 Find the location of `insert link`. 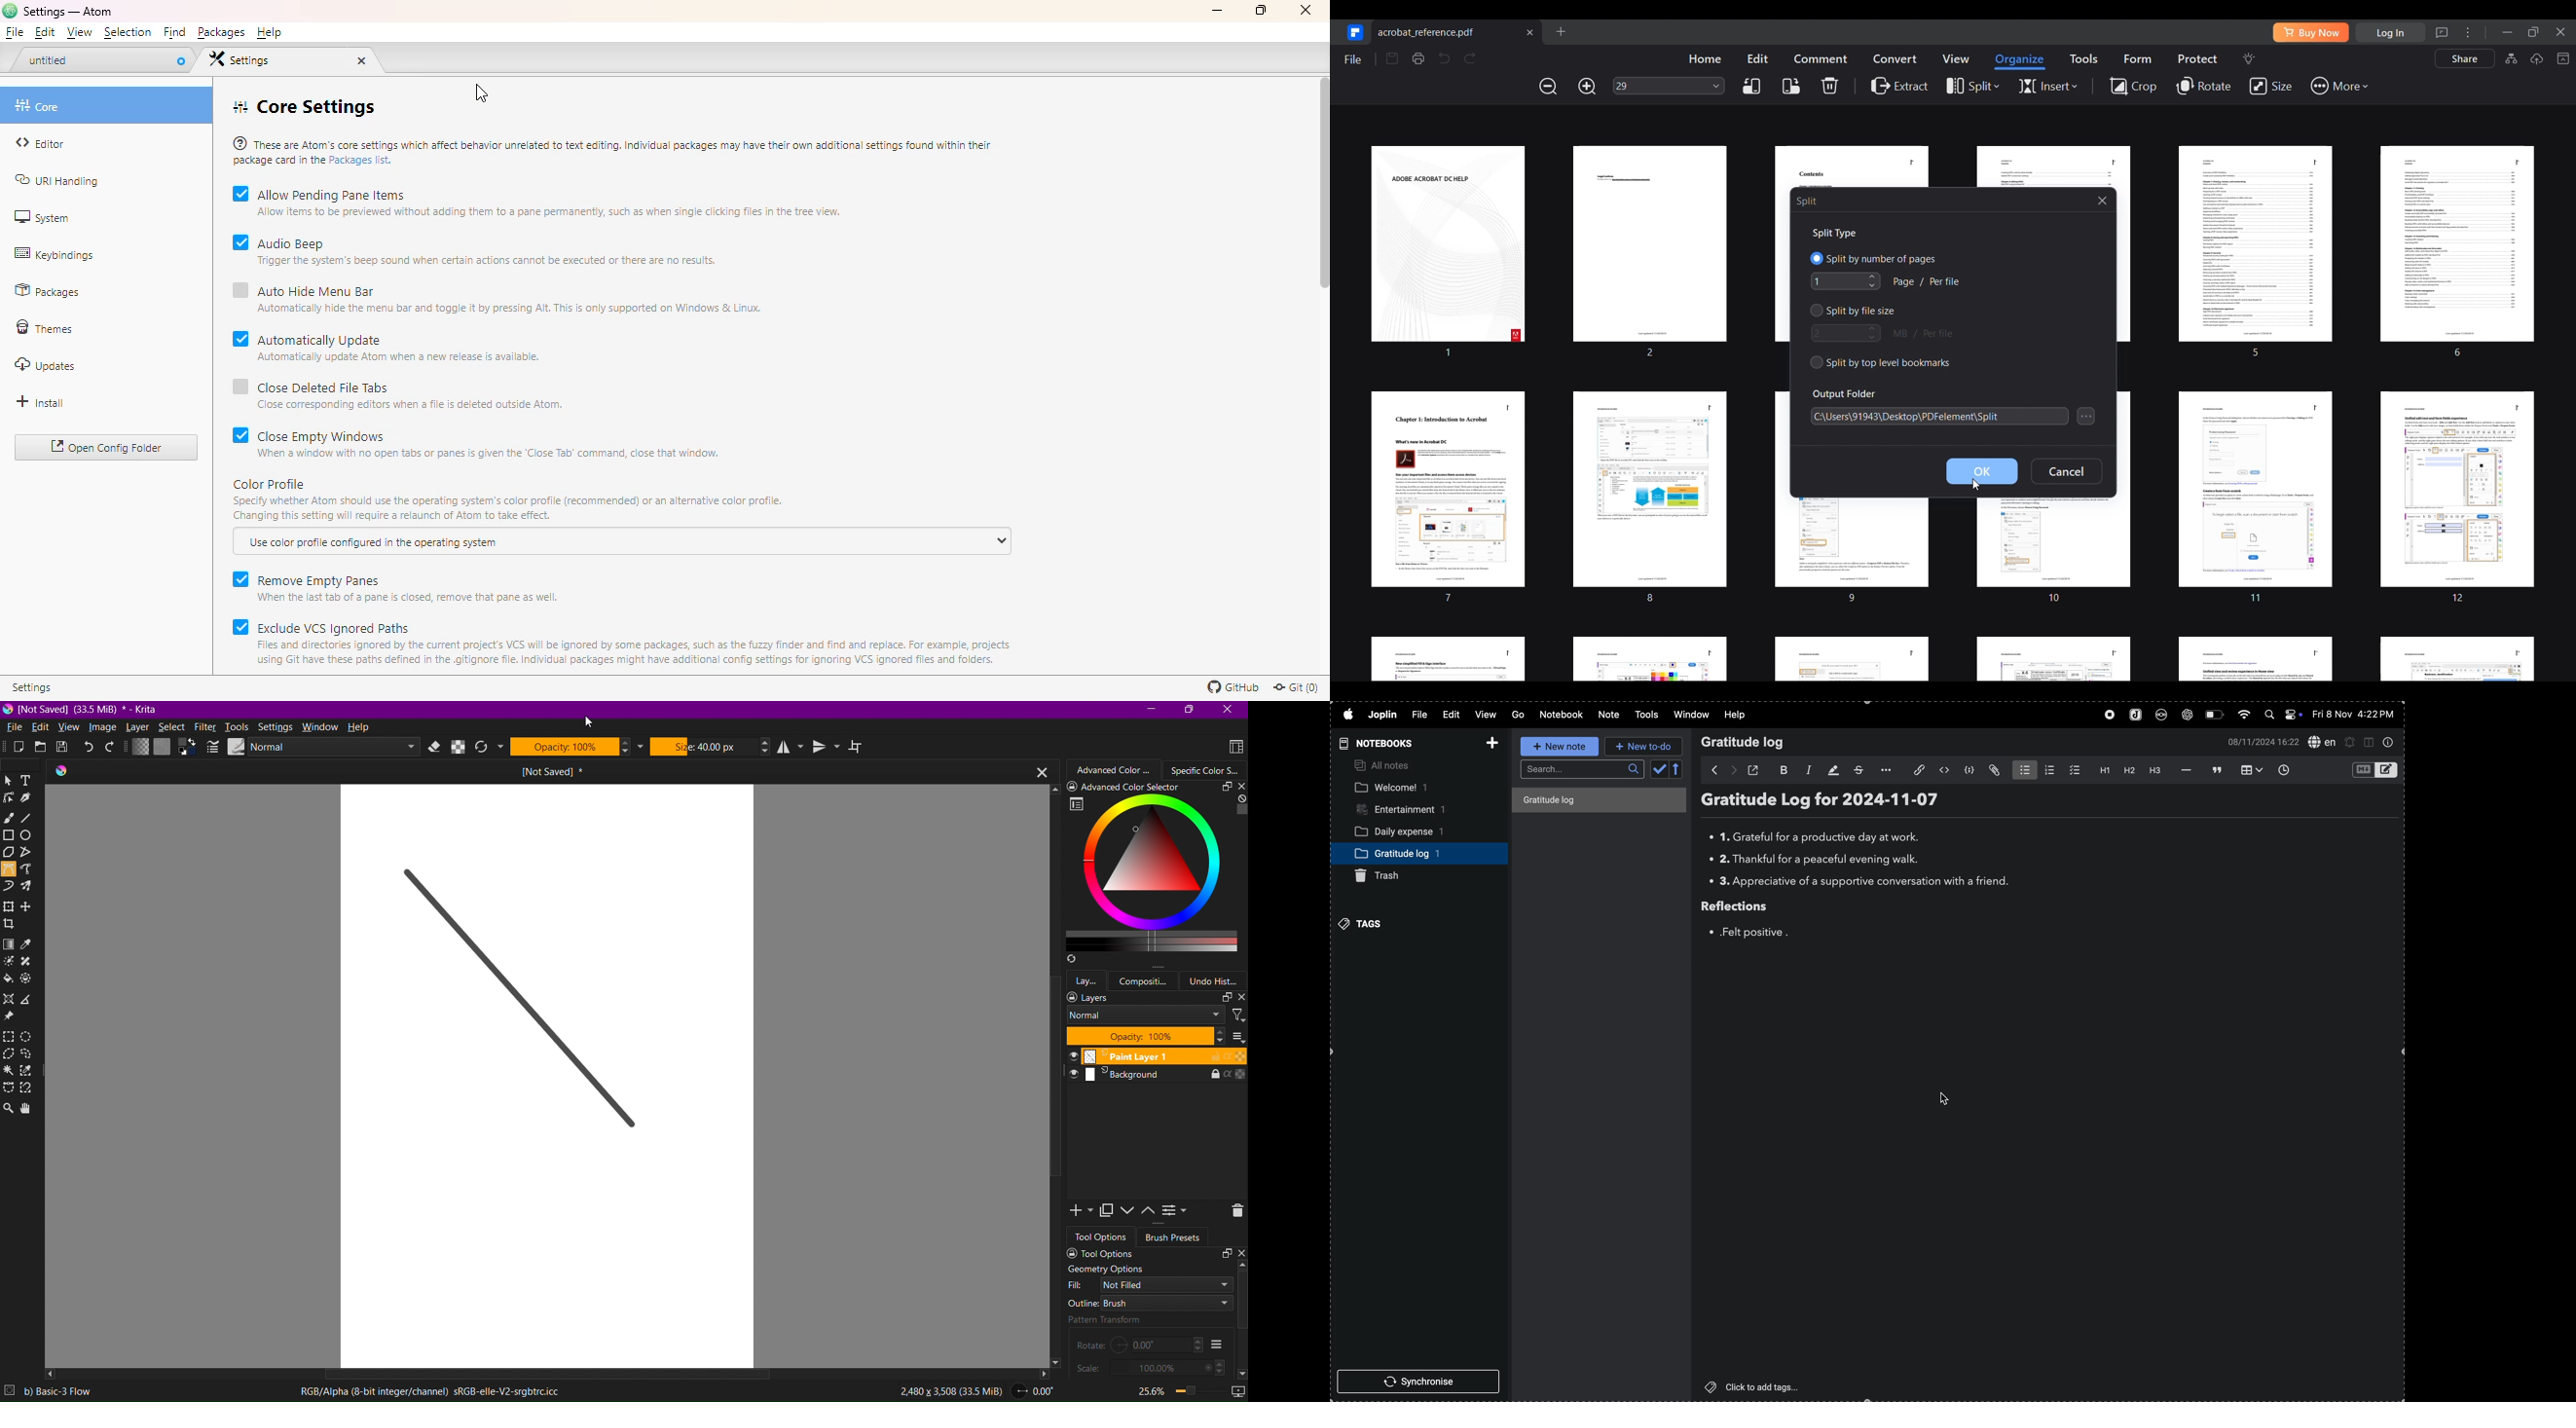

insert link is located at coordinates (1916, 769).